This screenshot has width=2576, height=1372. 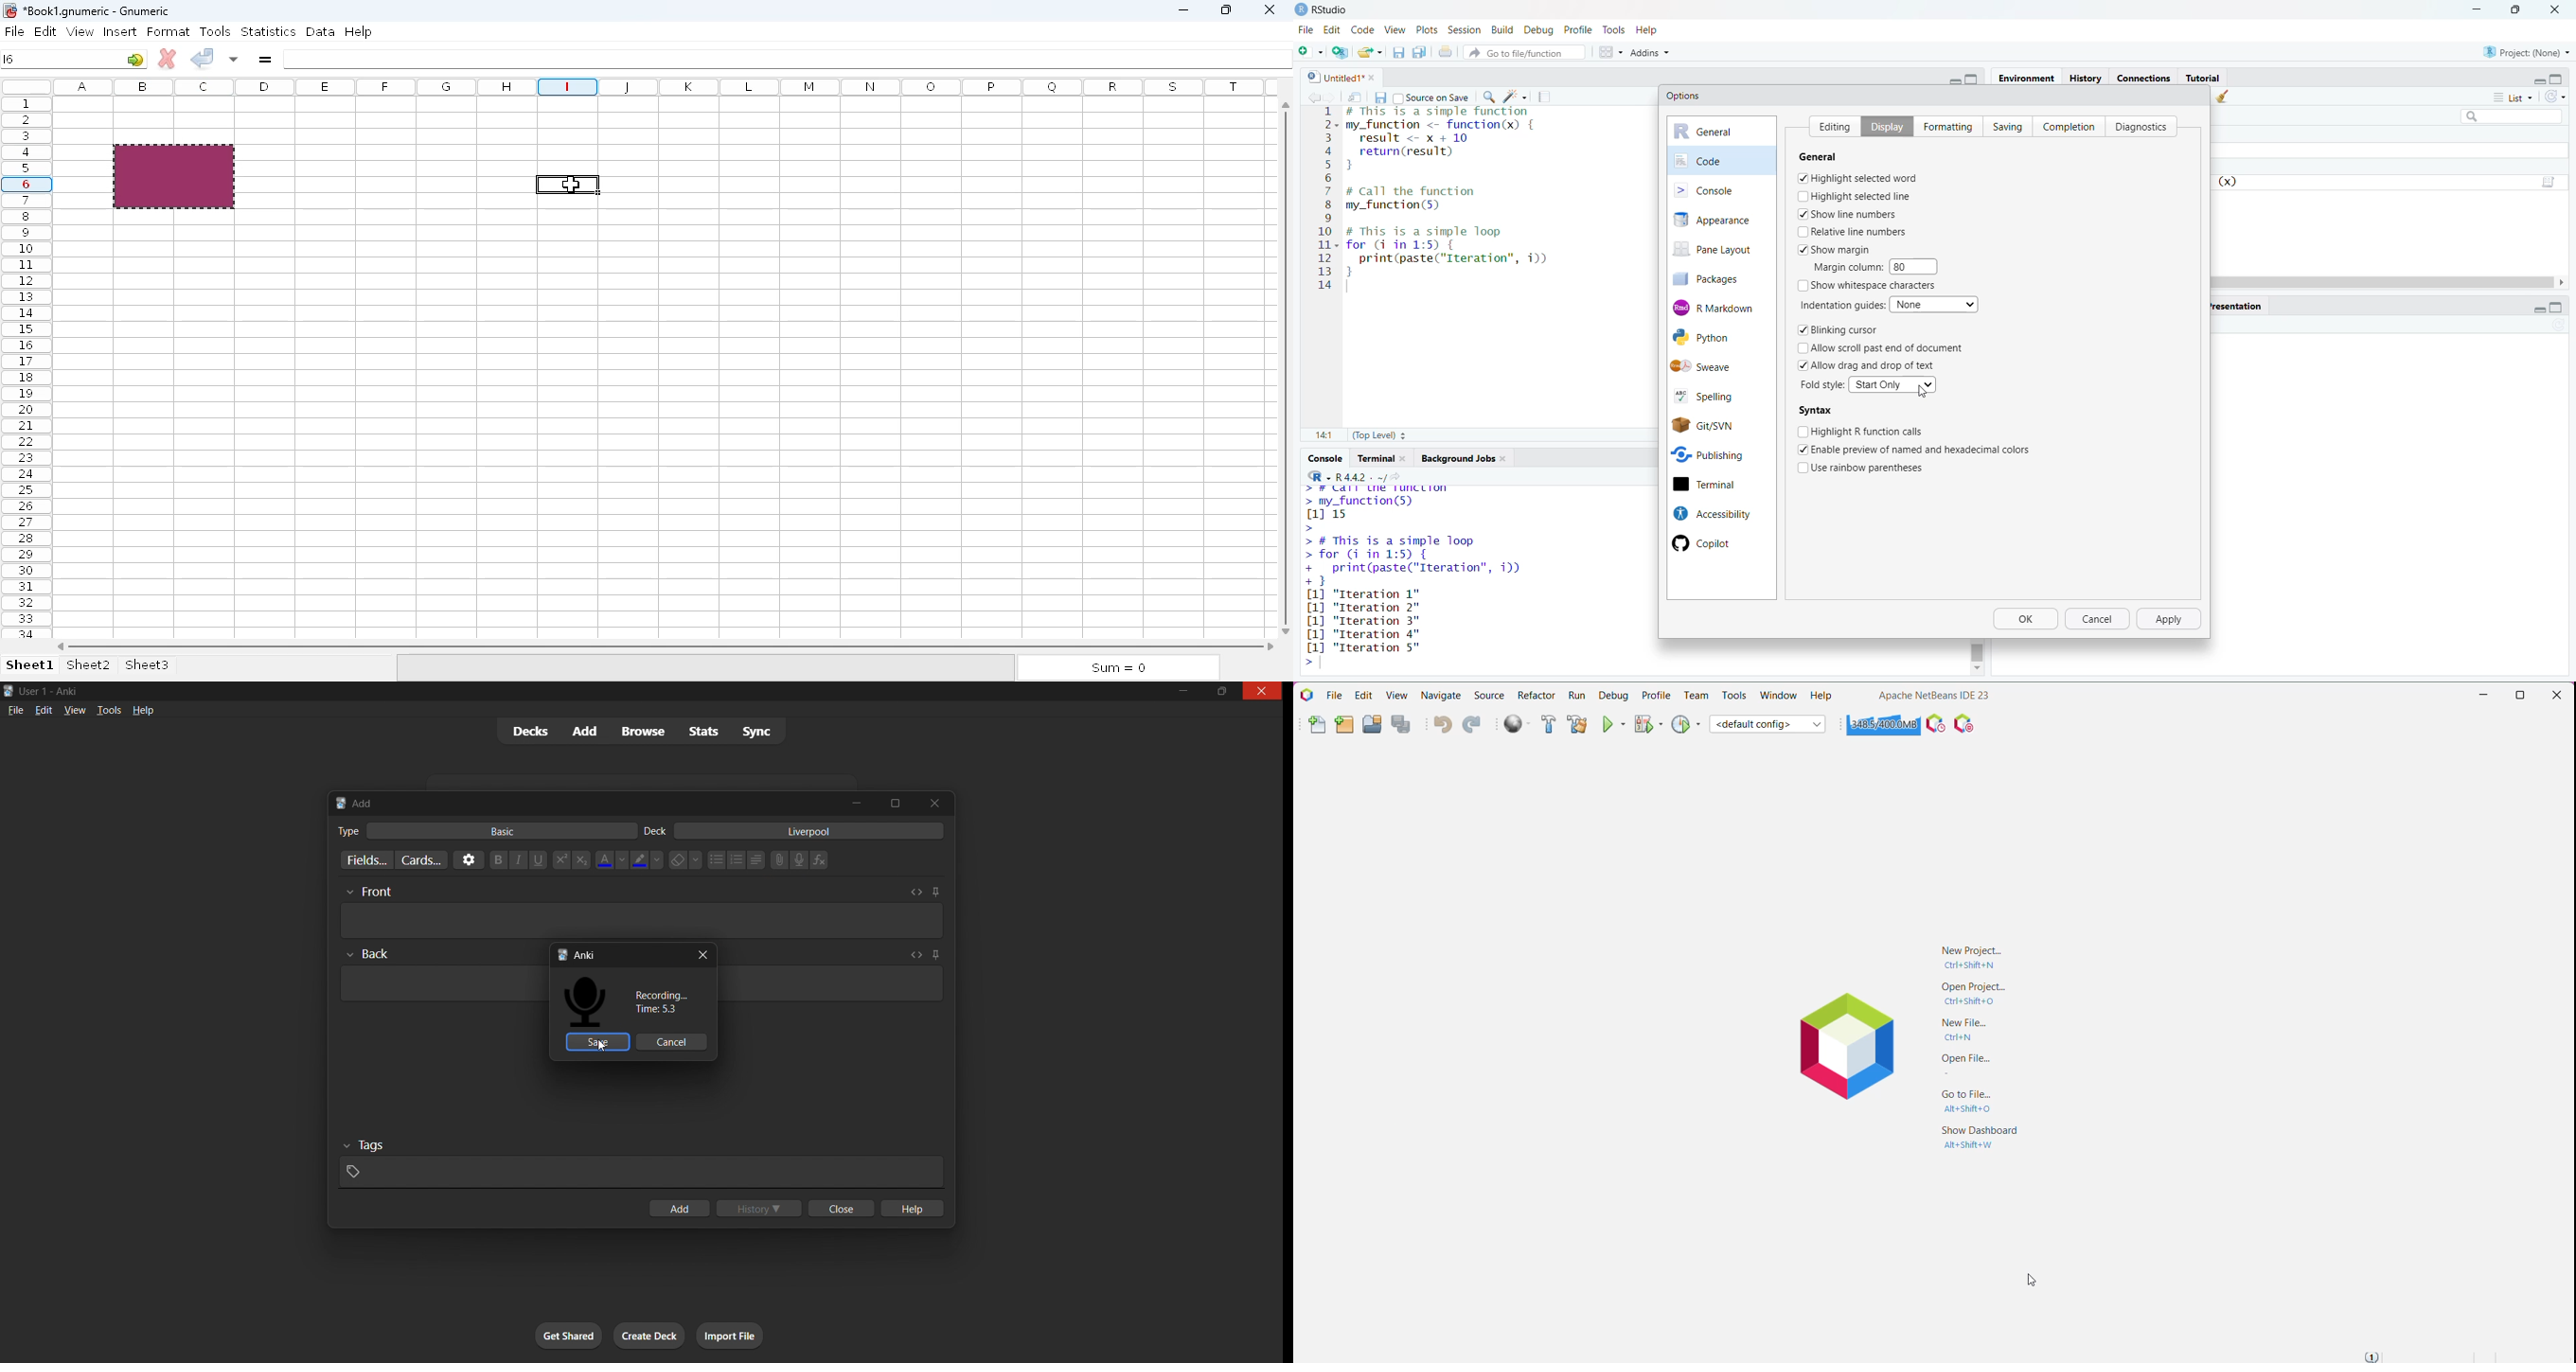 What do you see at coordinates (538, 860) in the screenshot?
I see `underline` at bounding box center [538, 860].